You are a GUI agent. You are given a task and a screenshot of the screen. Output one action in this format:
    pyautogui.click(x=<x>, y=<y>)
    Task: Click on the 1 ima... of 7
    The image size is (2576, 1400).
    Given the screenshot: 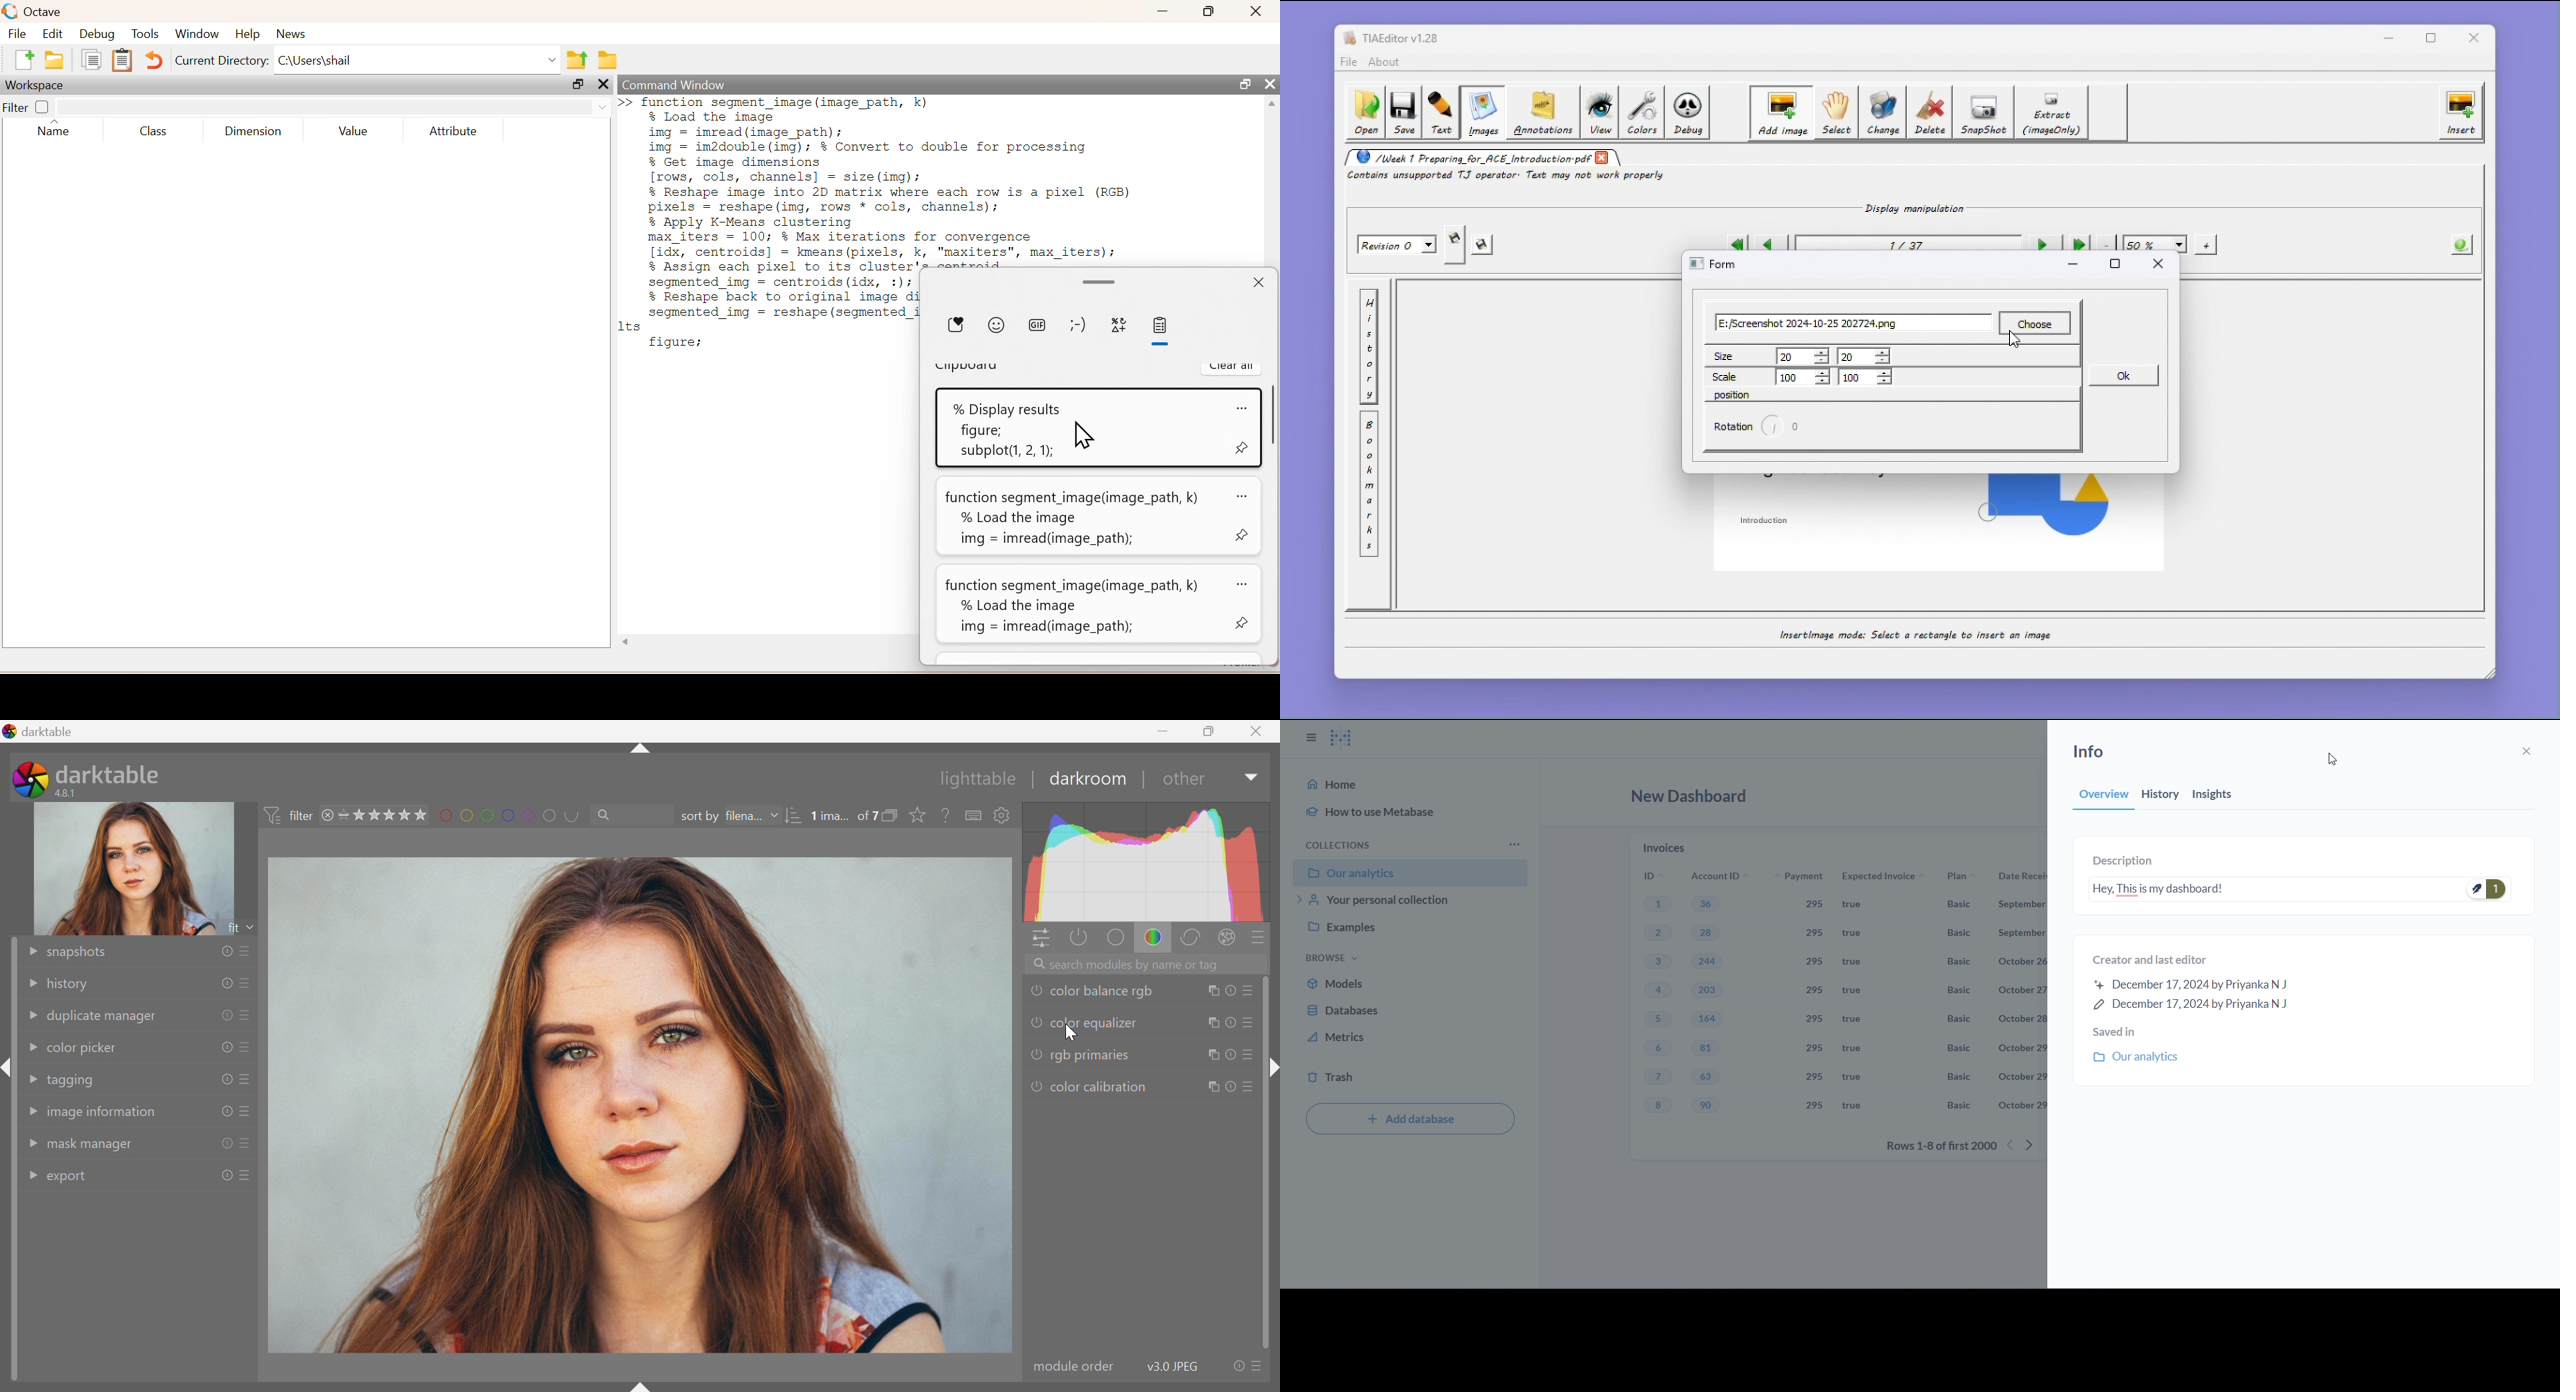 What is the action you would take?
    pyautogui.click(x=845, y=816)
    